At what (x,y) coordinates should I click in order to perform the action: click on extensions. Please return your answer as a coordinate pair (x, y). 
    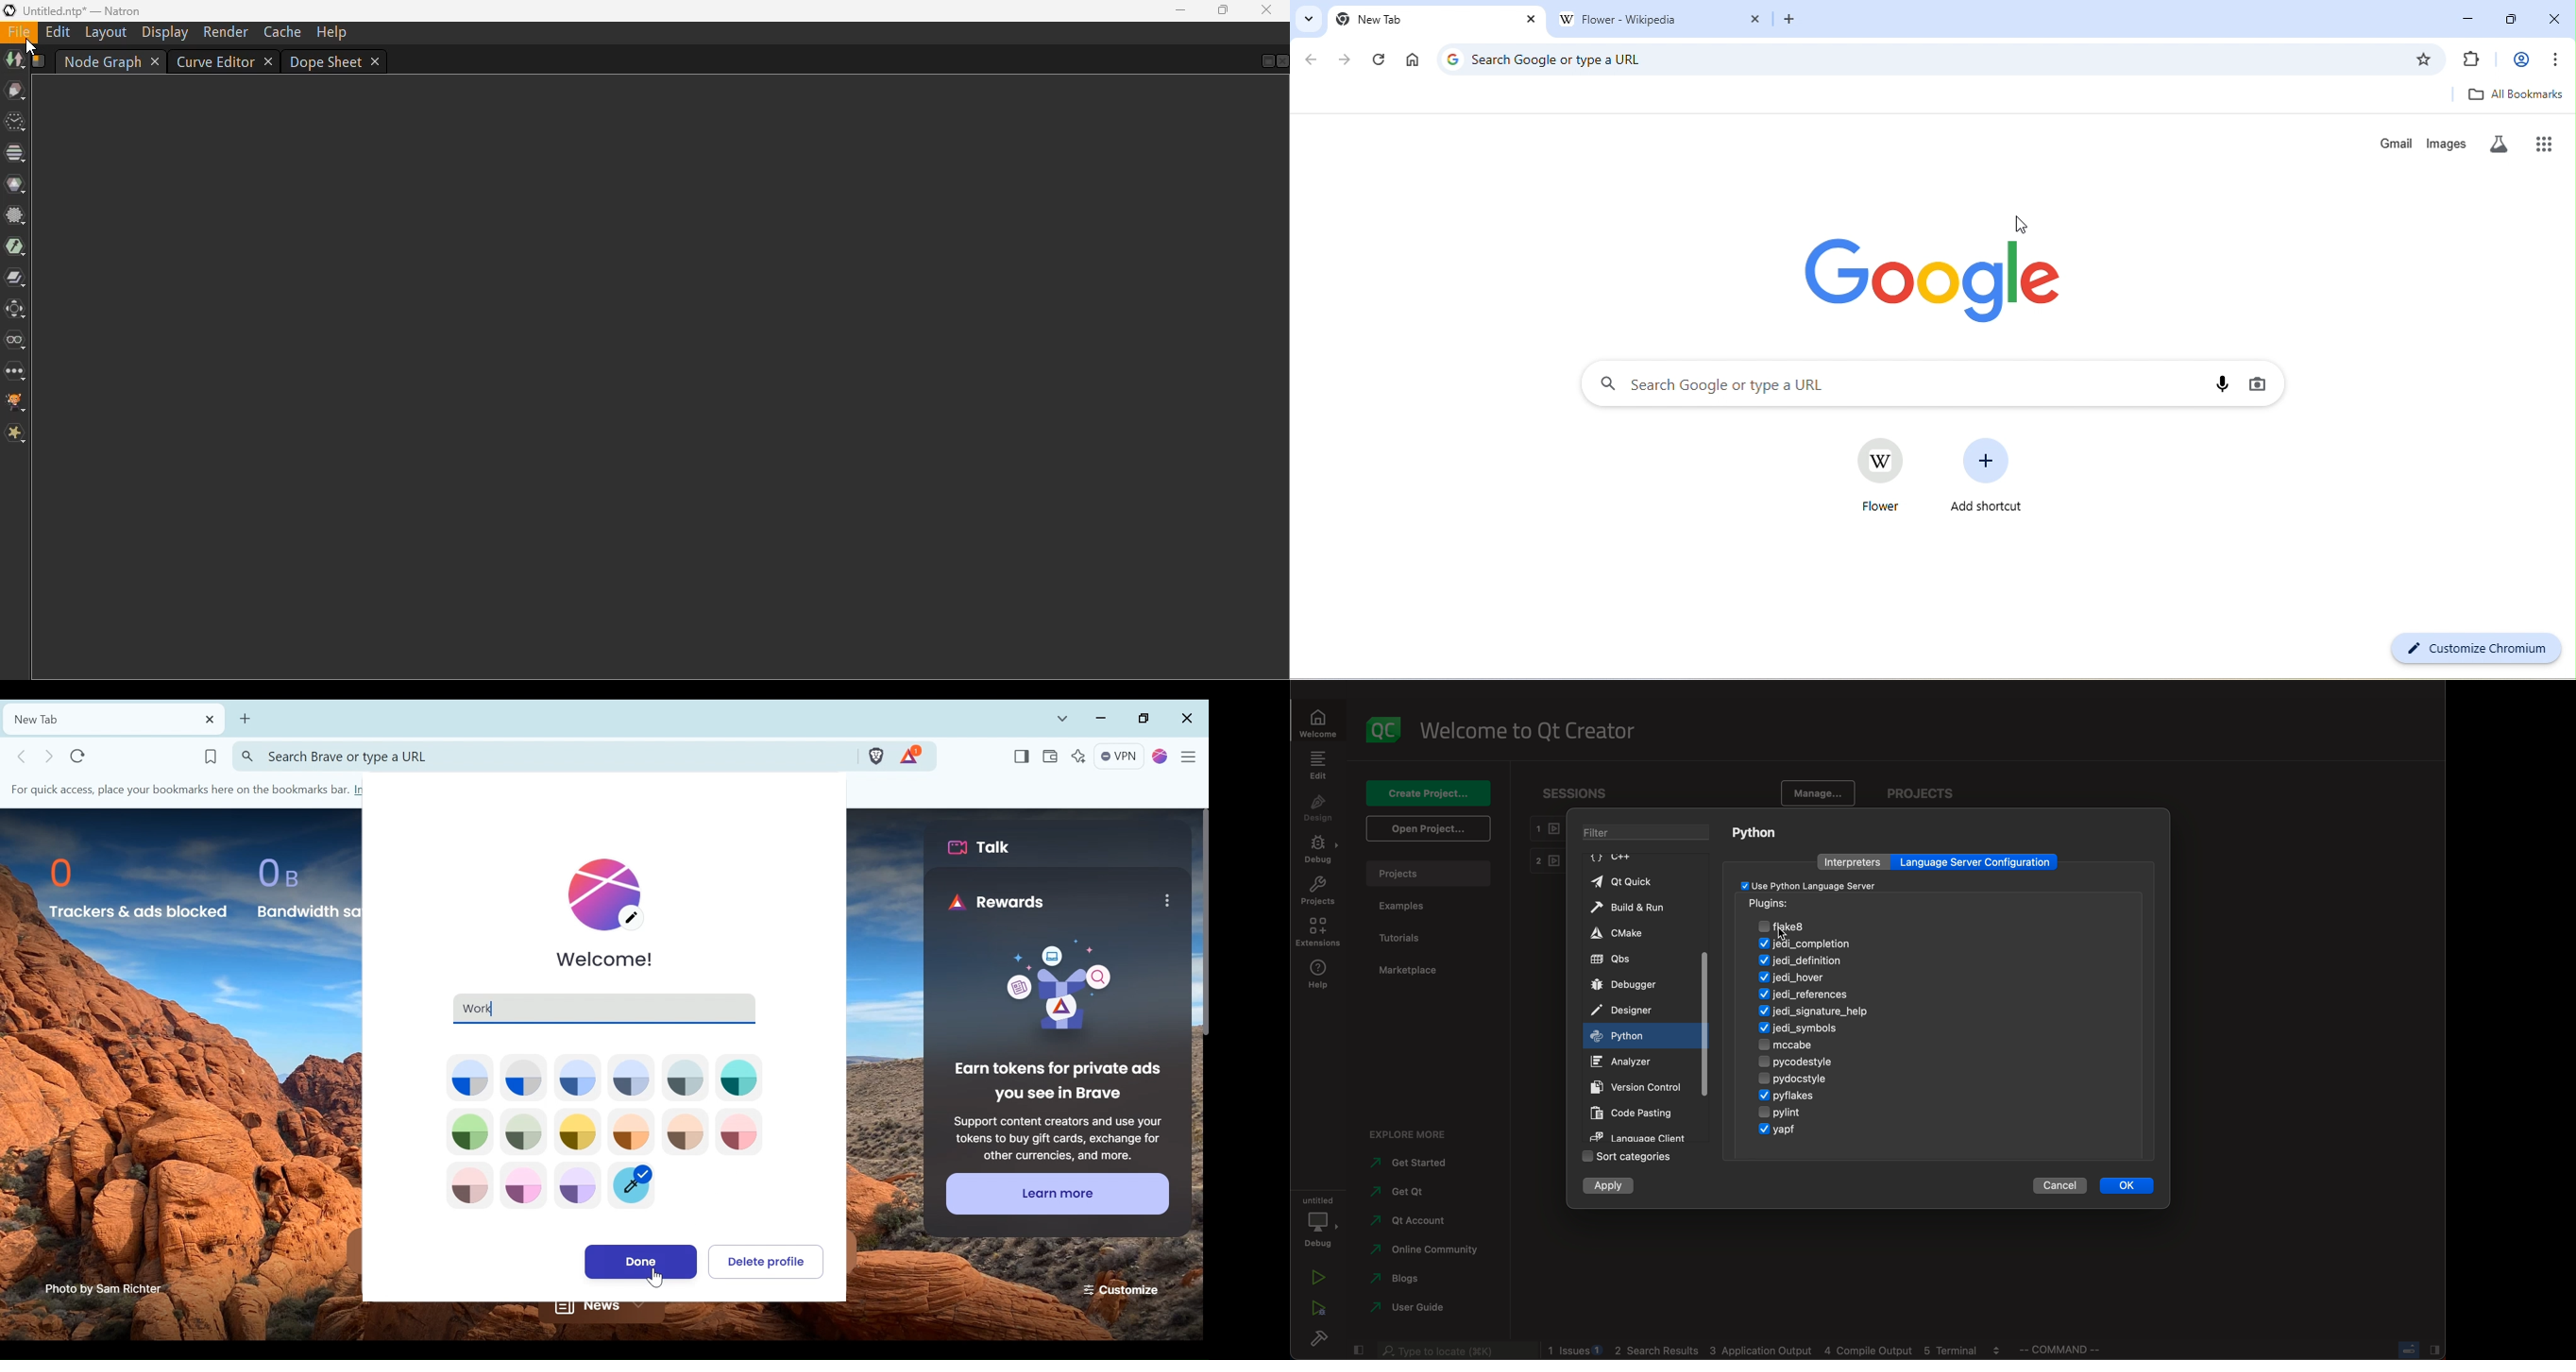
    Looking at the image, I should click on (2472, 60).